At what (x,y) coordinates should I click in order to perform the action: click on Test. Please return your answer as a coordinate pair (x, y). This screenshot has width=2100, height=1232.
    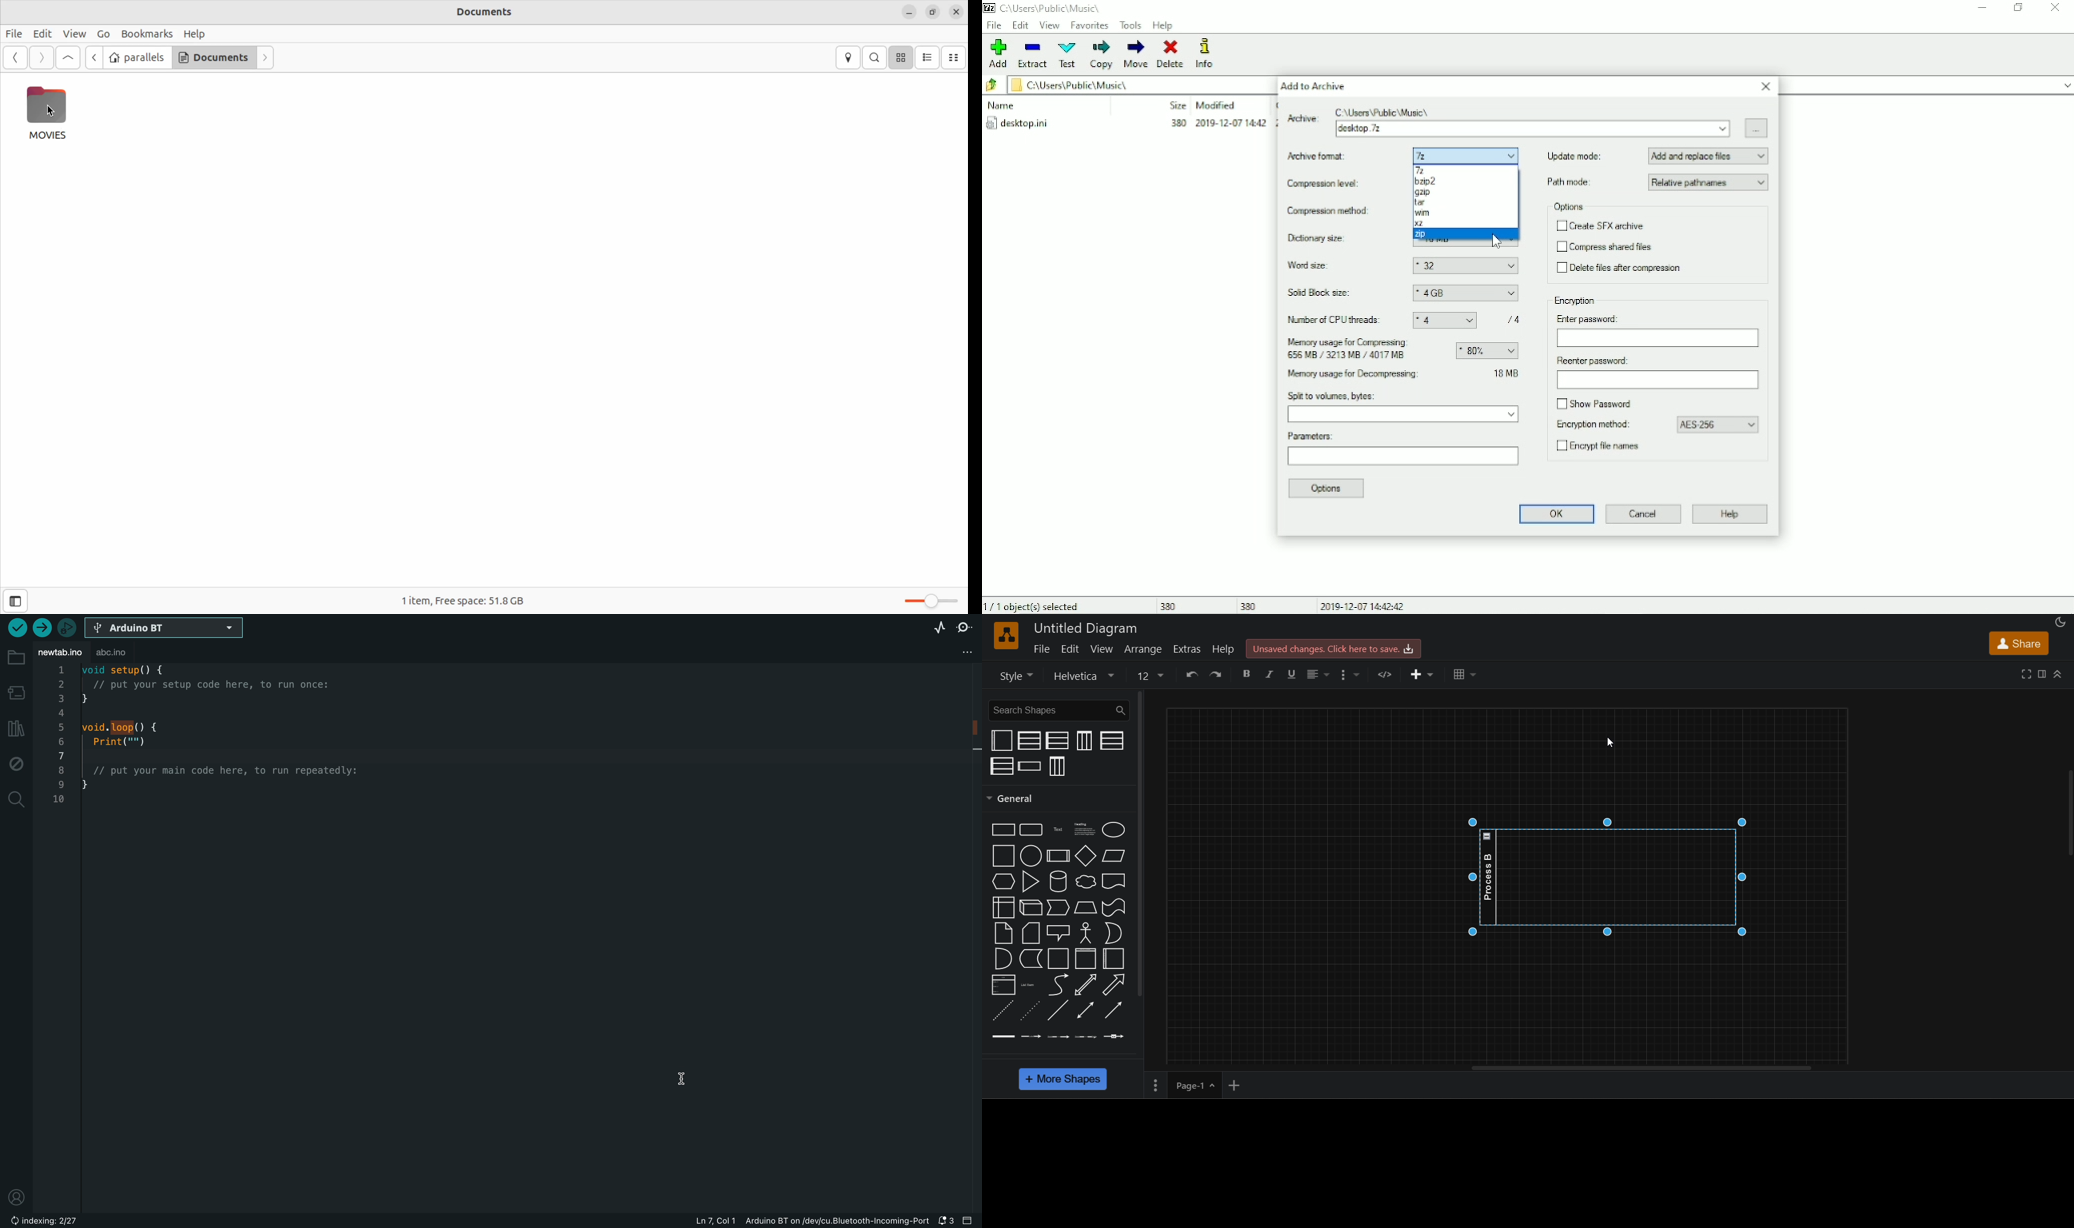
    Looking at the image, I should click on (1068, 55).